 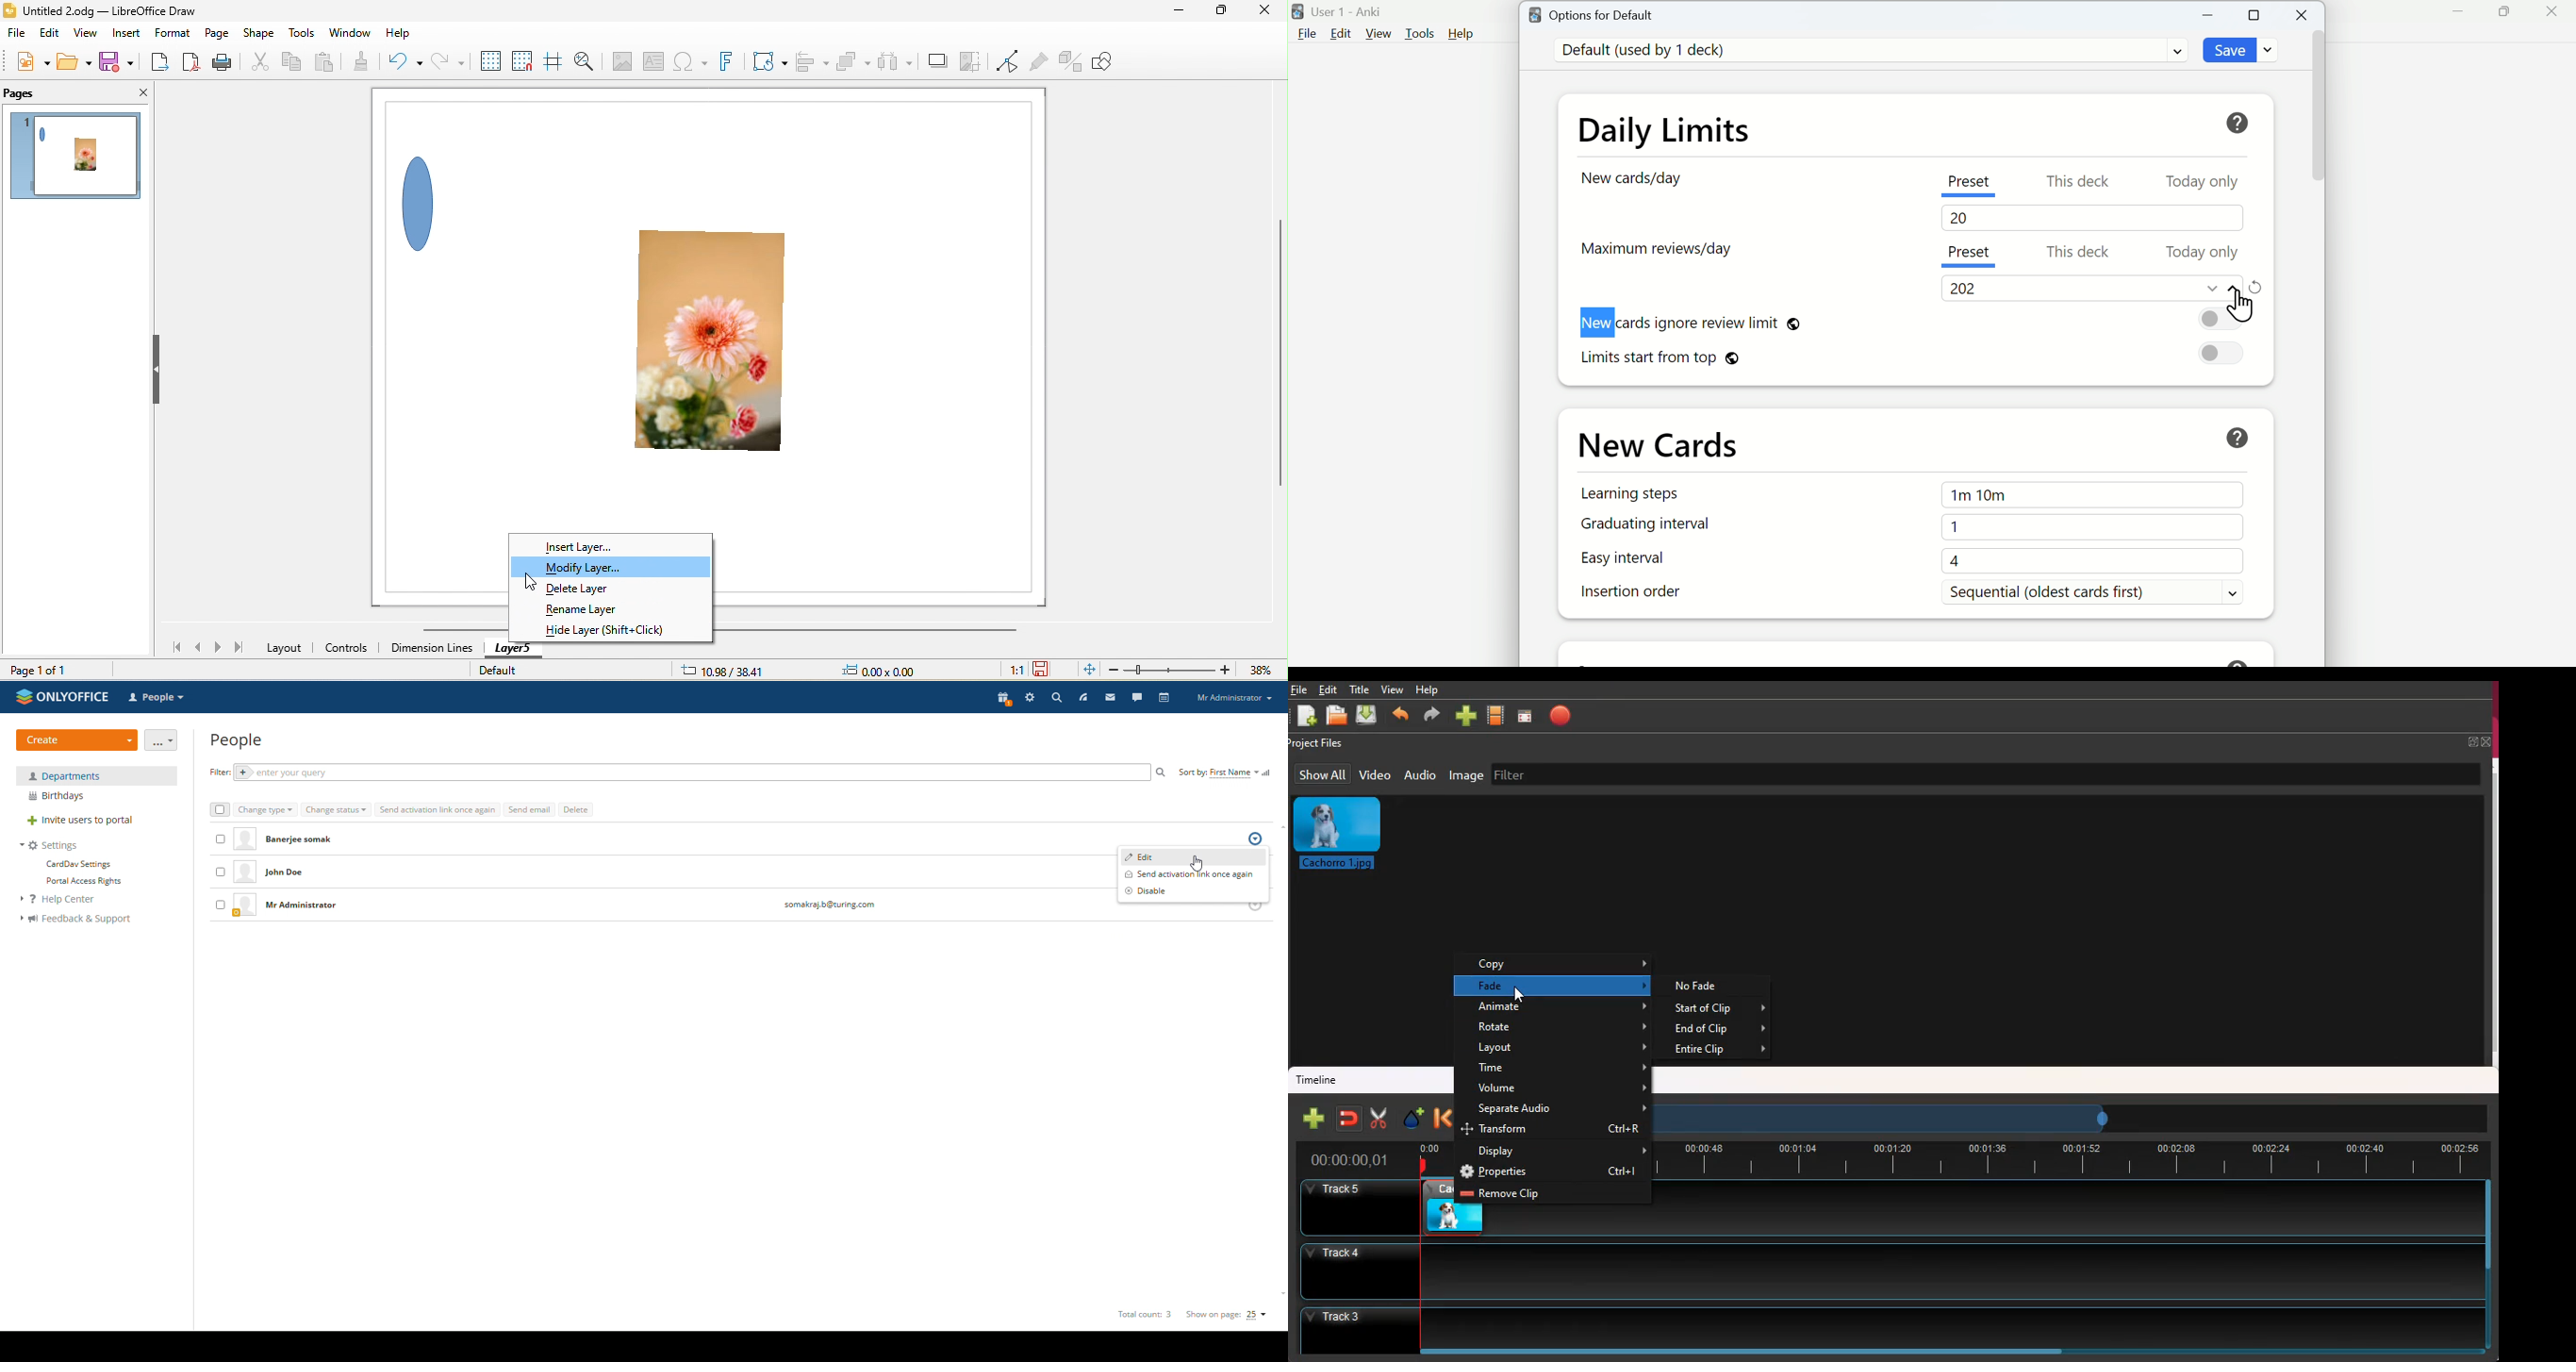 What do you see at coordinates (77, 740) in the screenshot?
I see `create` at bounding box center [77, 740].